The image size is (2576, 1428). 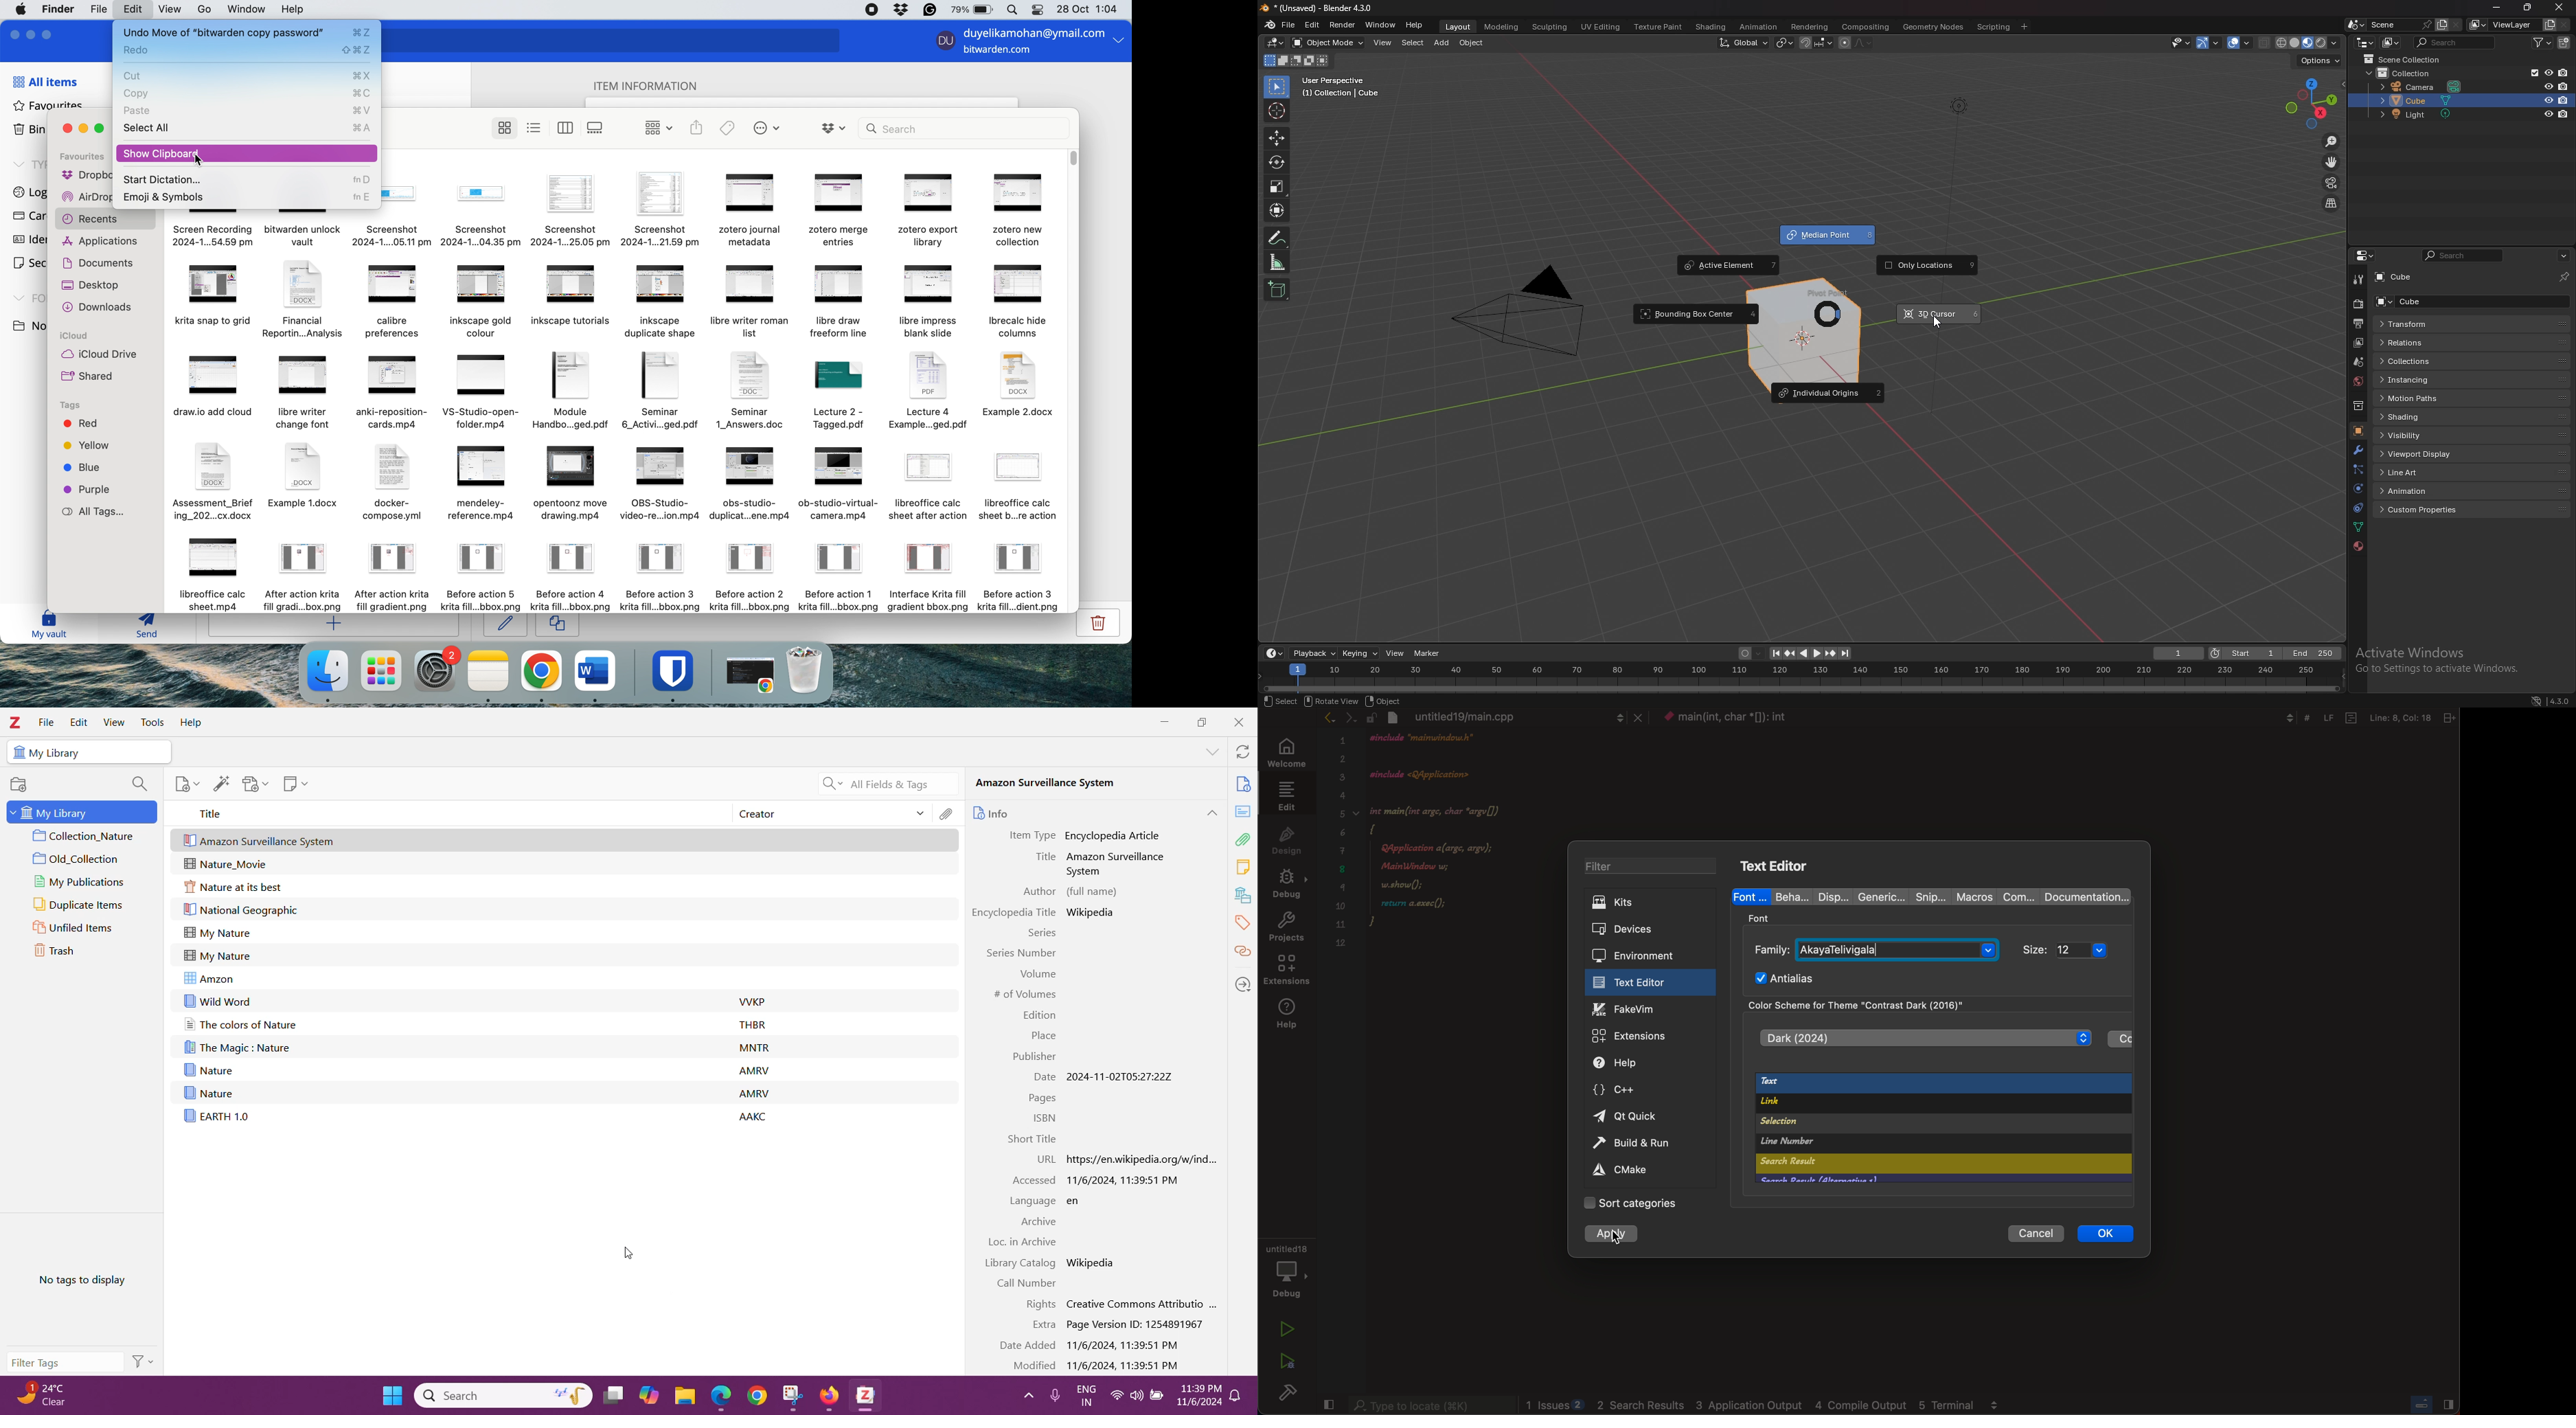 What do you see at coordinates (753, 675) in the screenshot?
I see `open chrome application` at bounding box center [753, 675].